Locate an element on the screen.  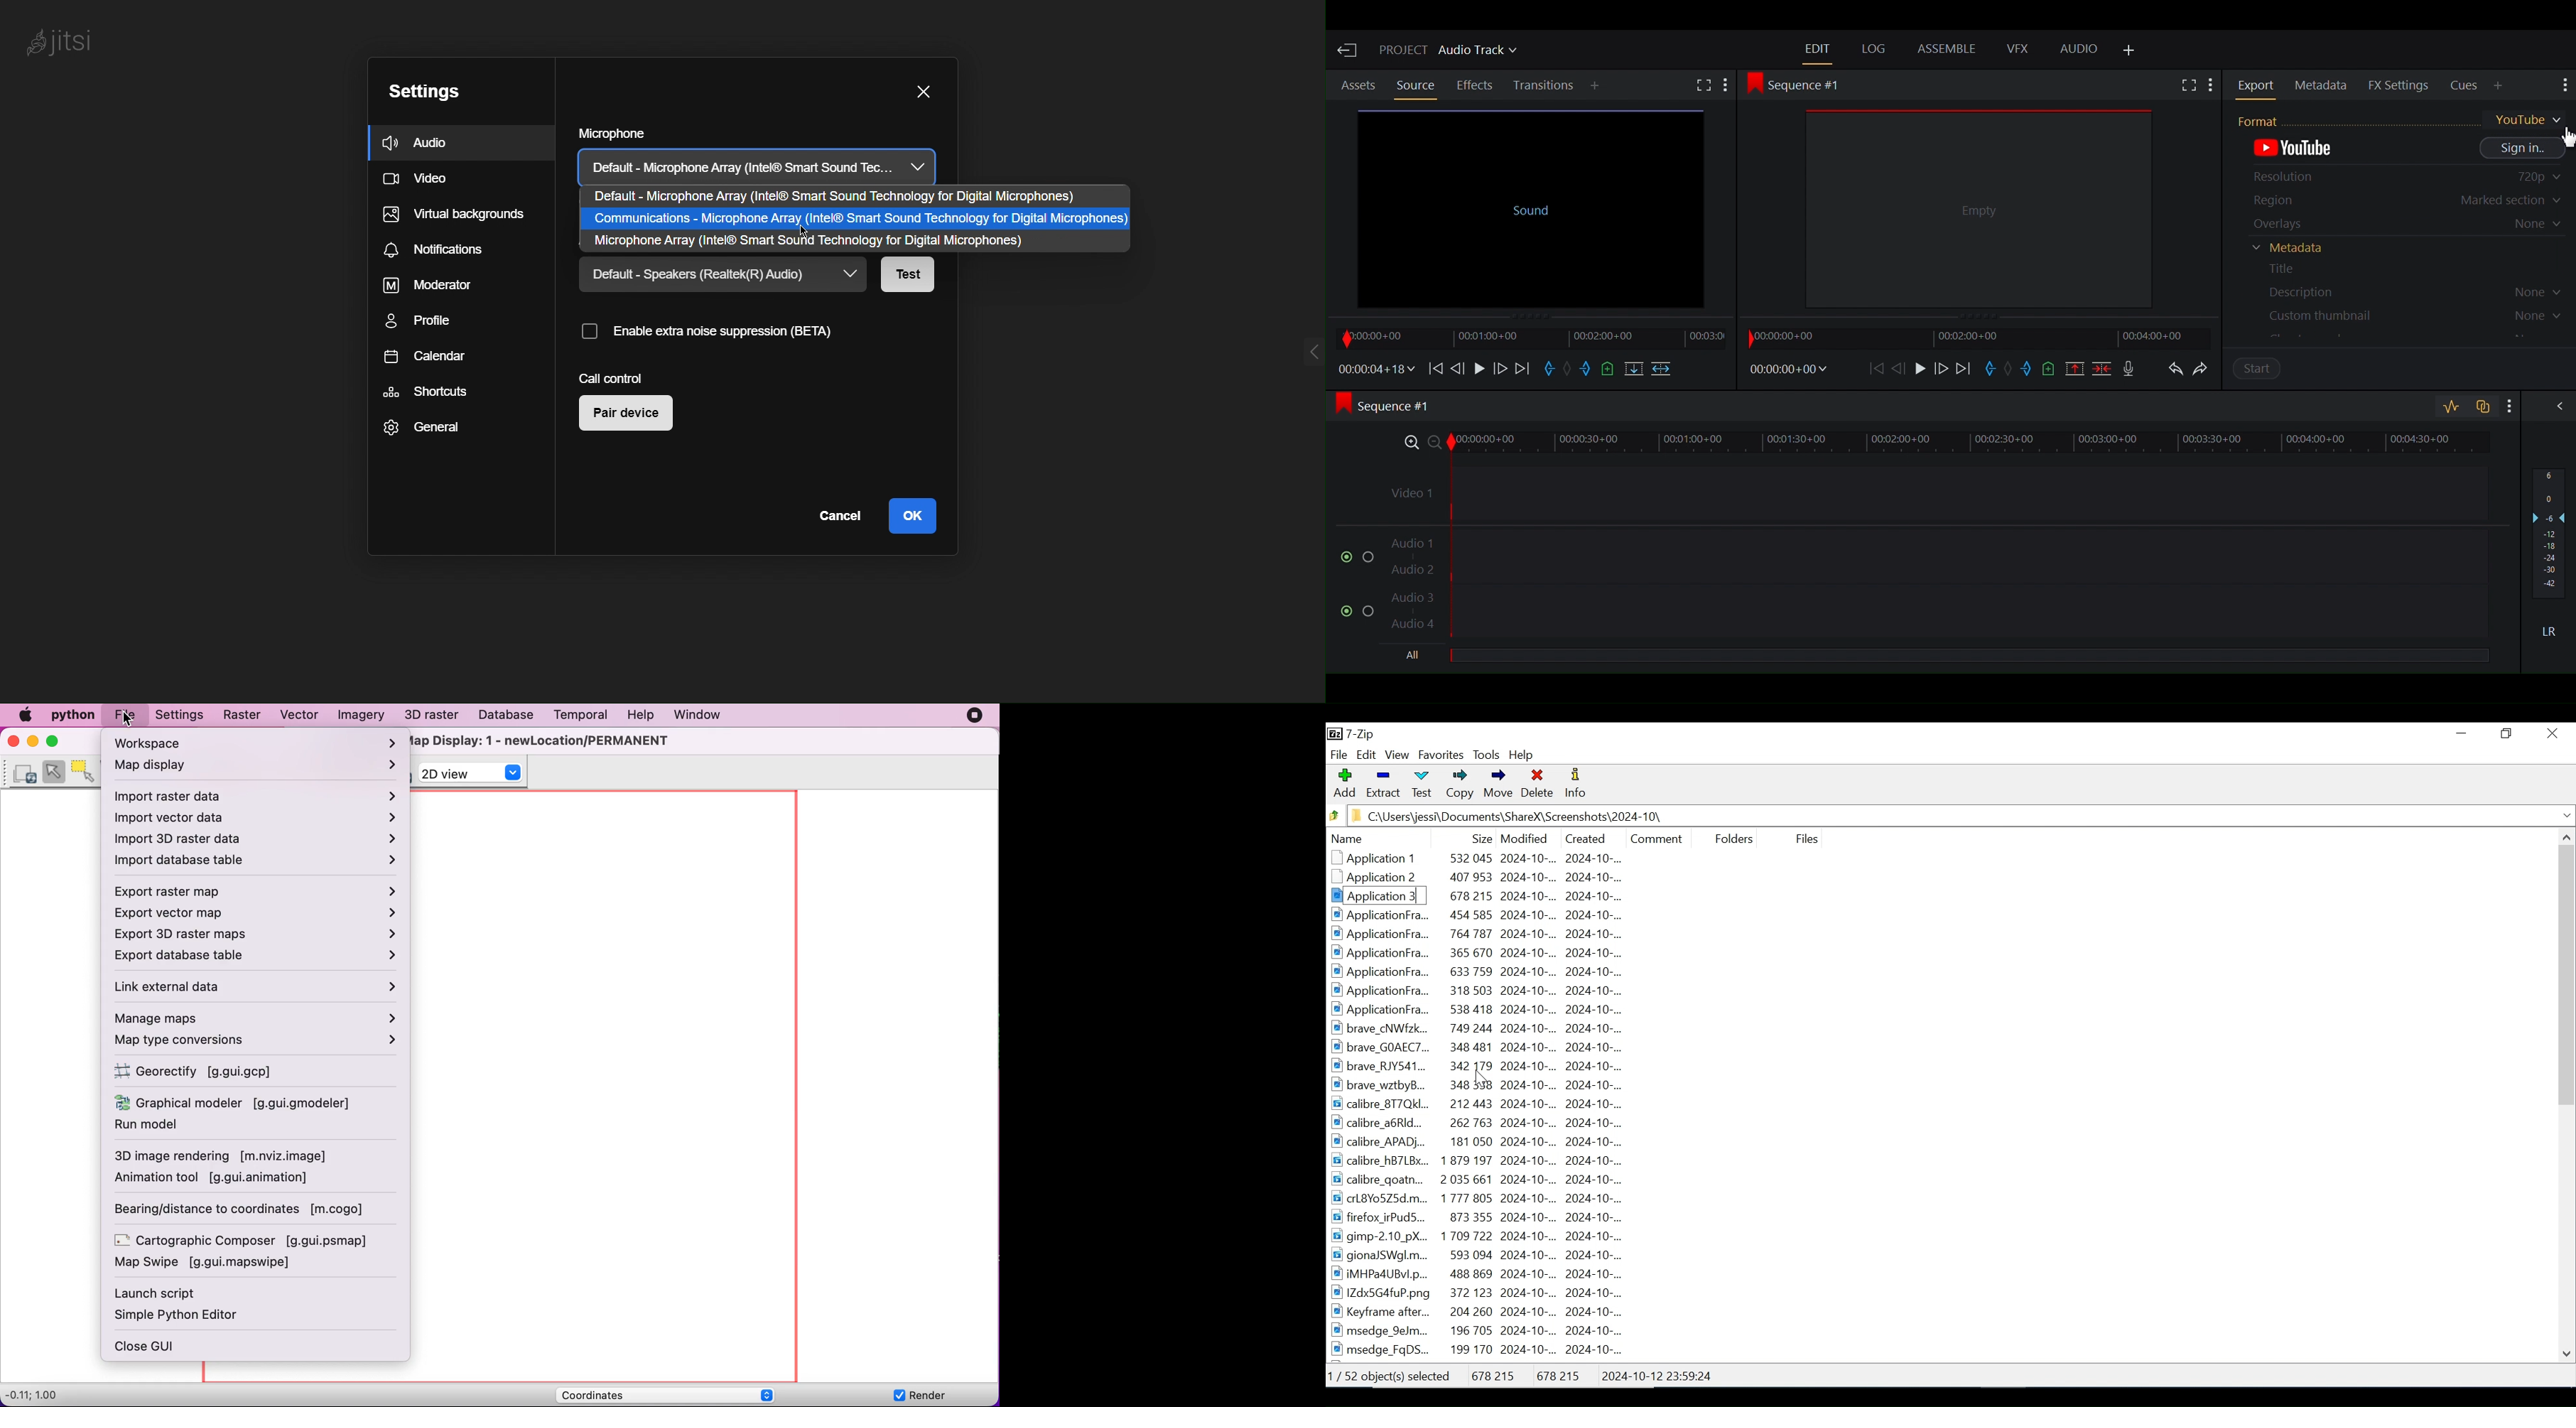
Audio is located at coordinates (423, 144).